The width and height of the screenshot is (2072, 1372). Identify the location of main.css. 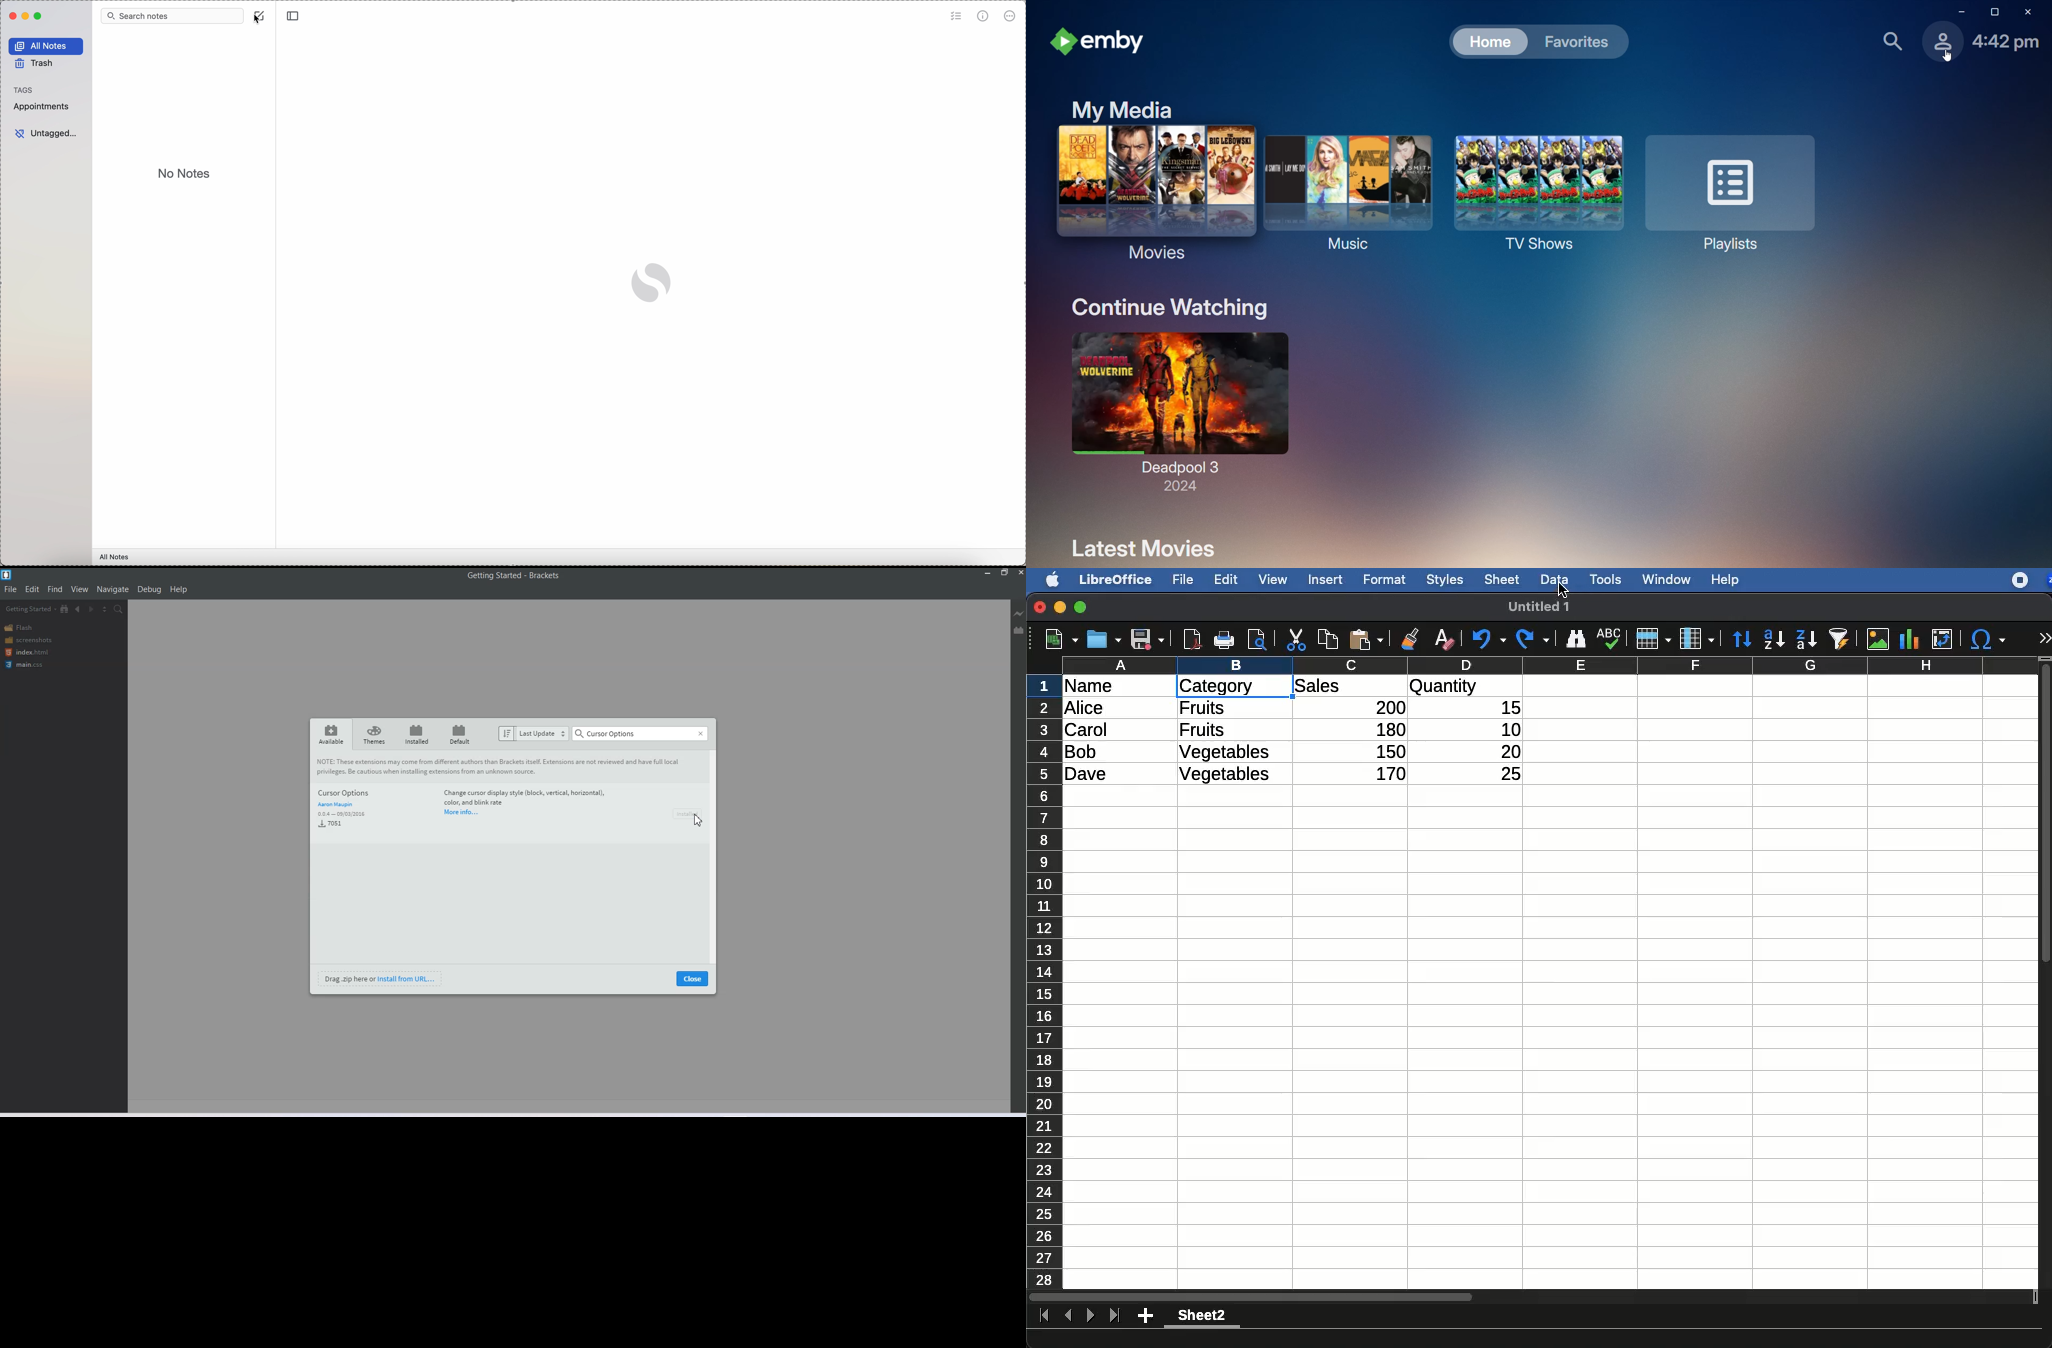
(26, 665).